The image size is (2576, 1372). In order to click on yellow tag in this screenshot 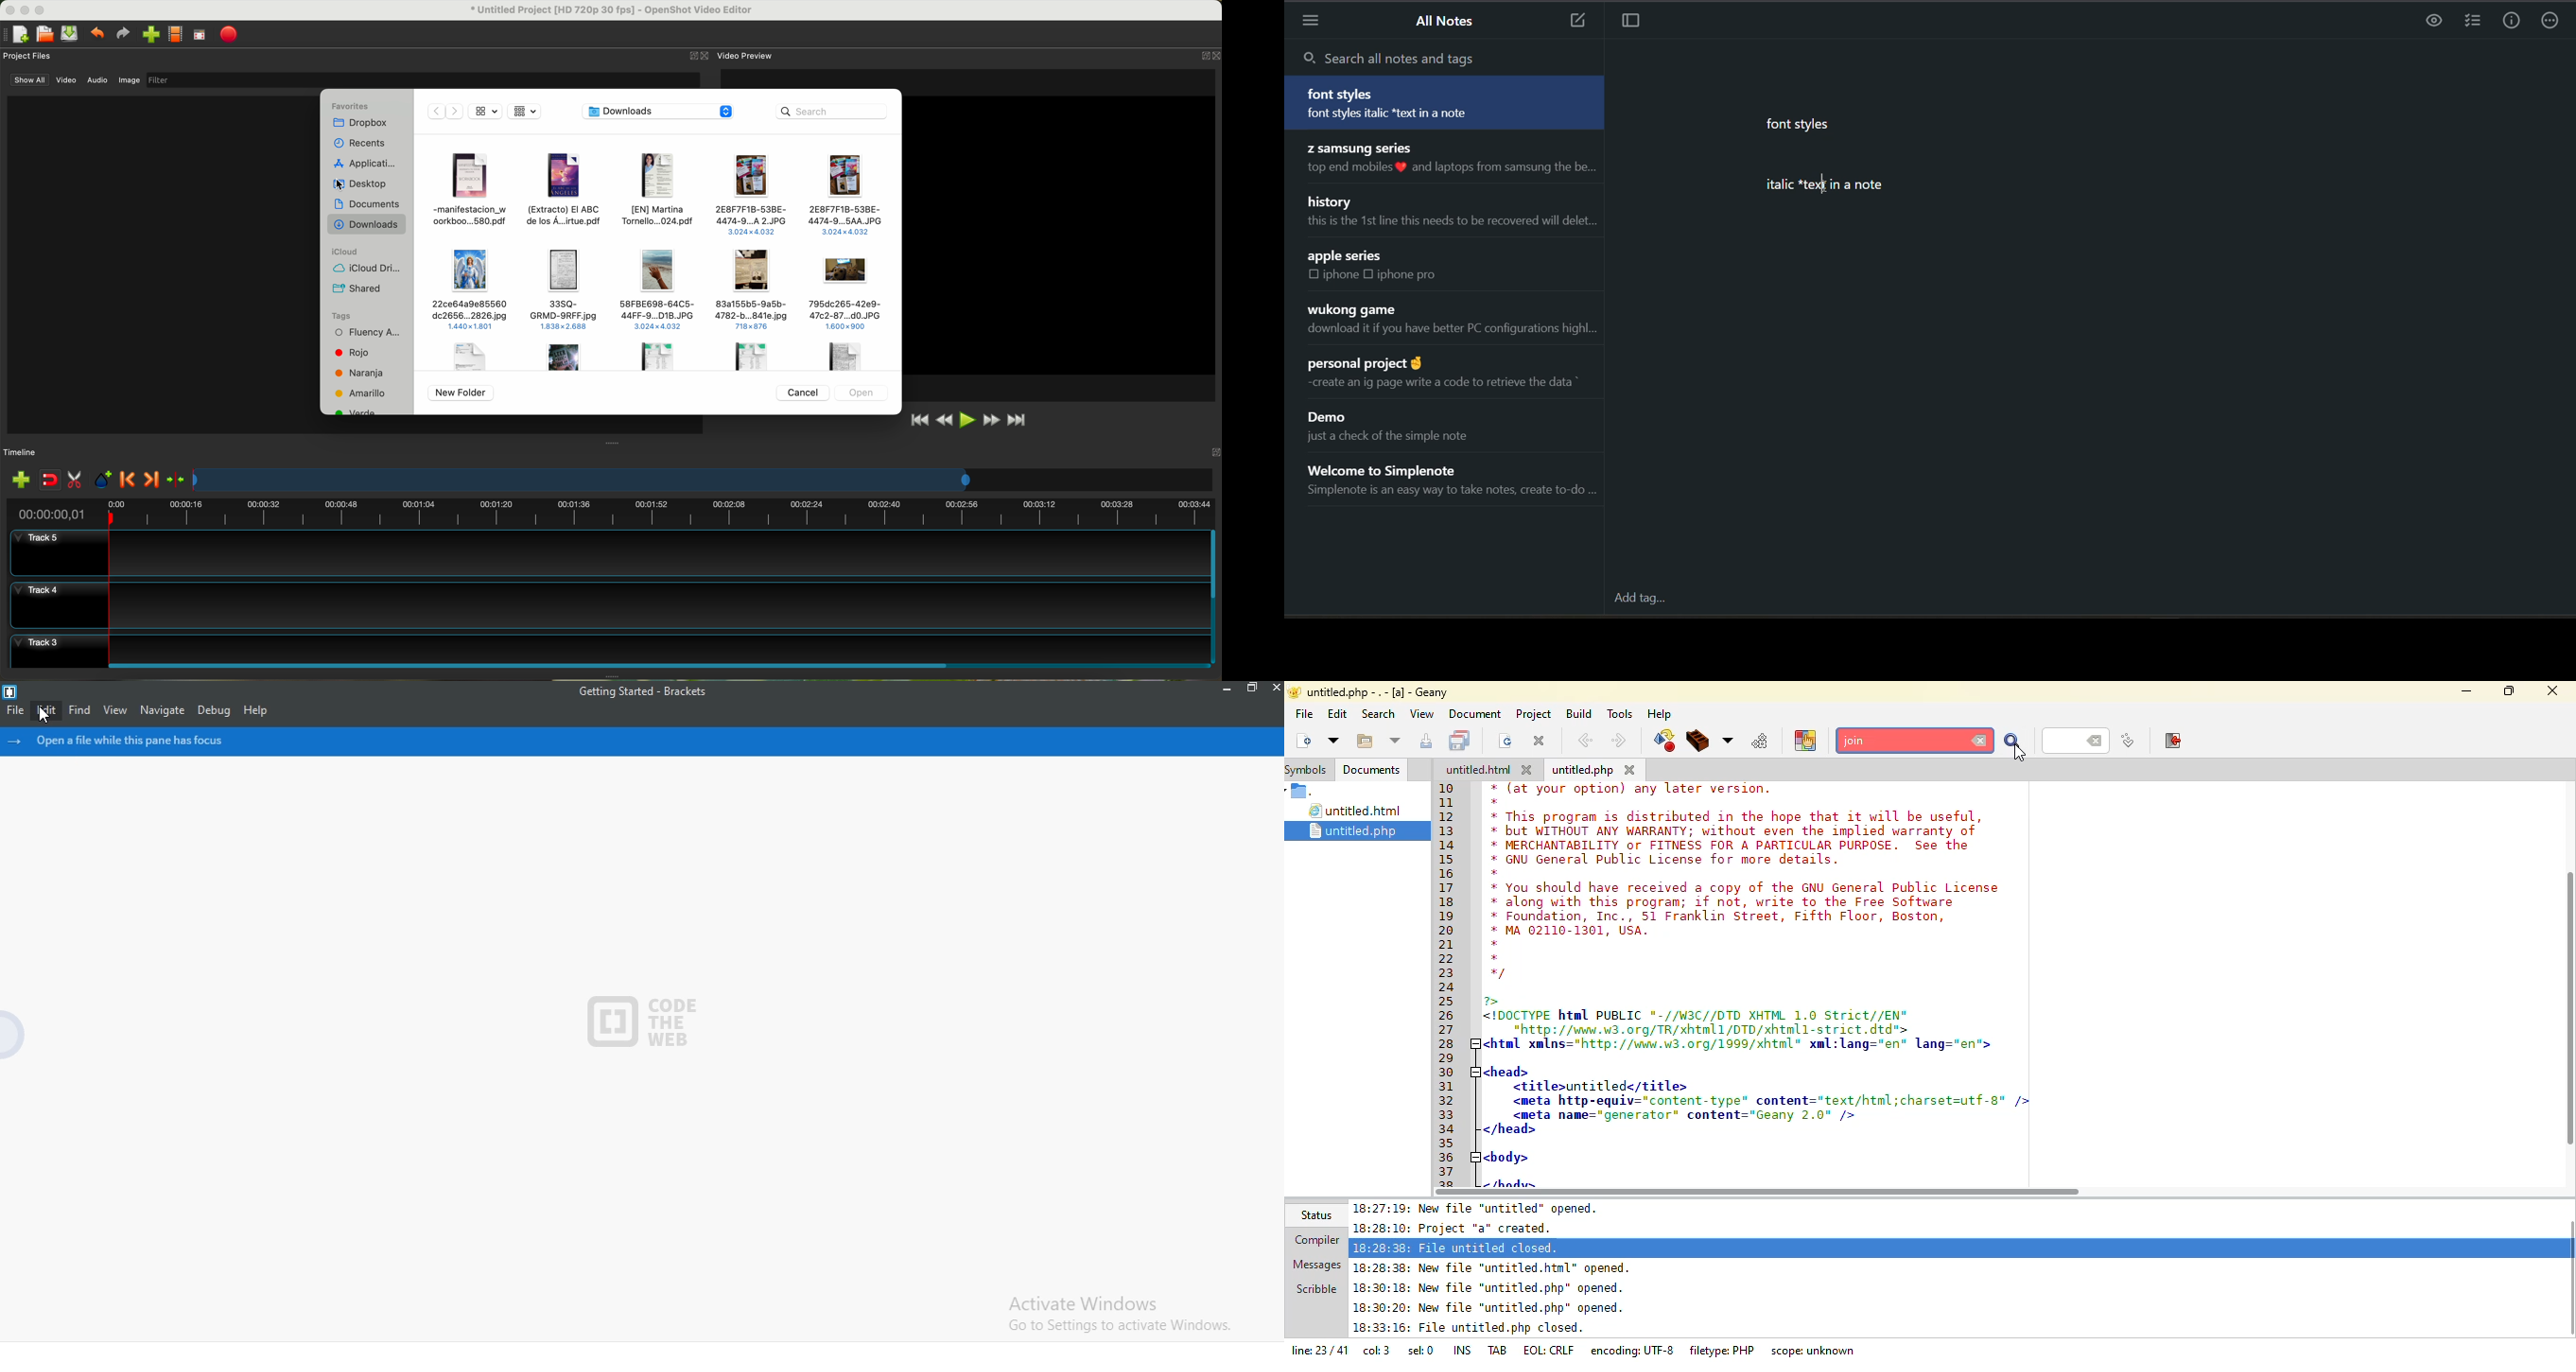, I will do `click(361, 393)`.